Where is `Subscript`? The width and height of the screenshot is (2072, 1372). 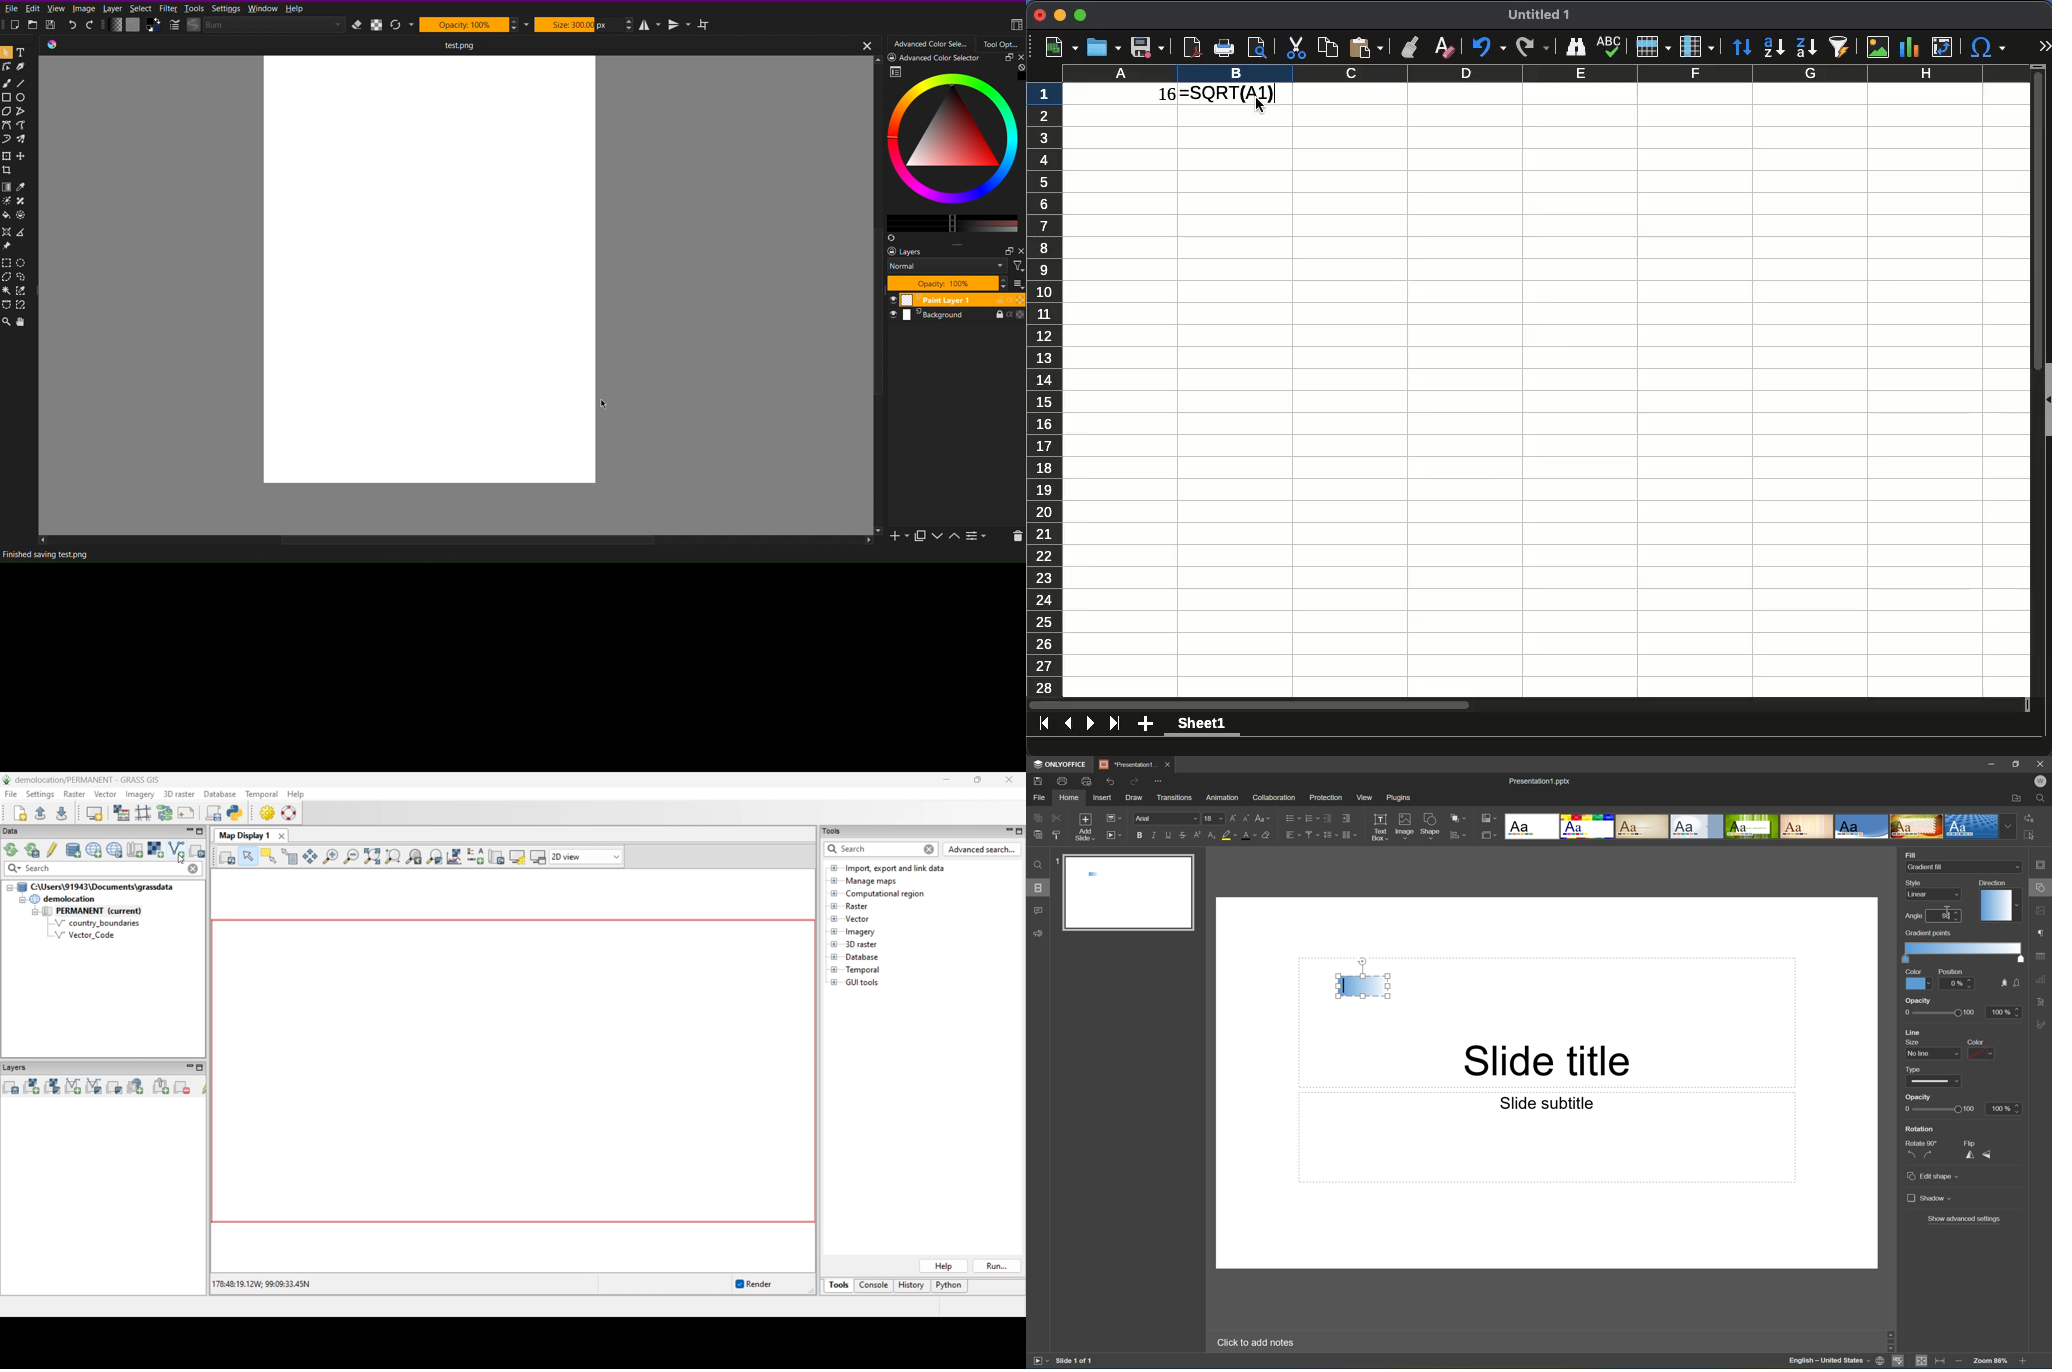
Subscript is located at coordinates (1210, 835).